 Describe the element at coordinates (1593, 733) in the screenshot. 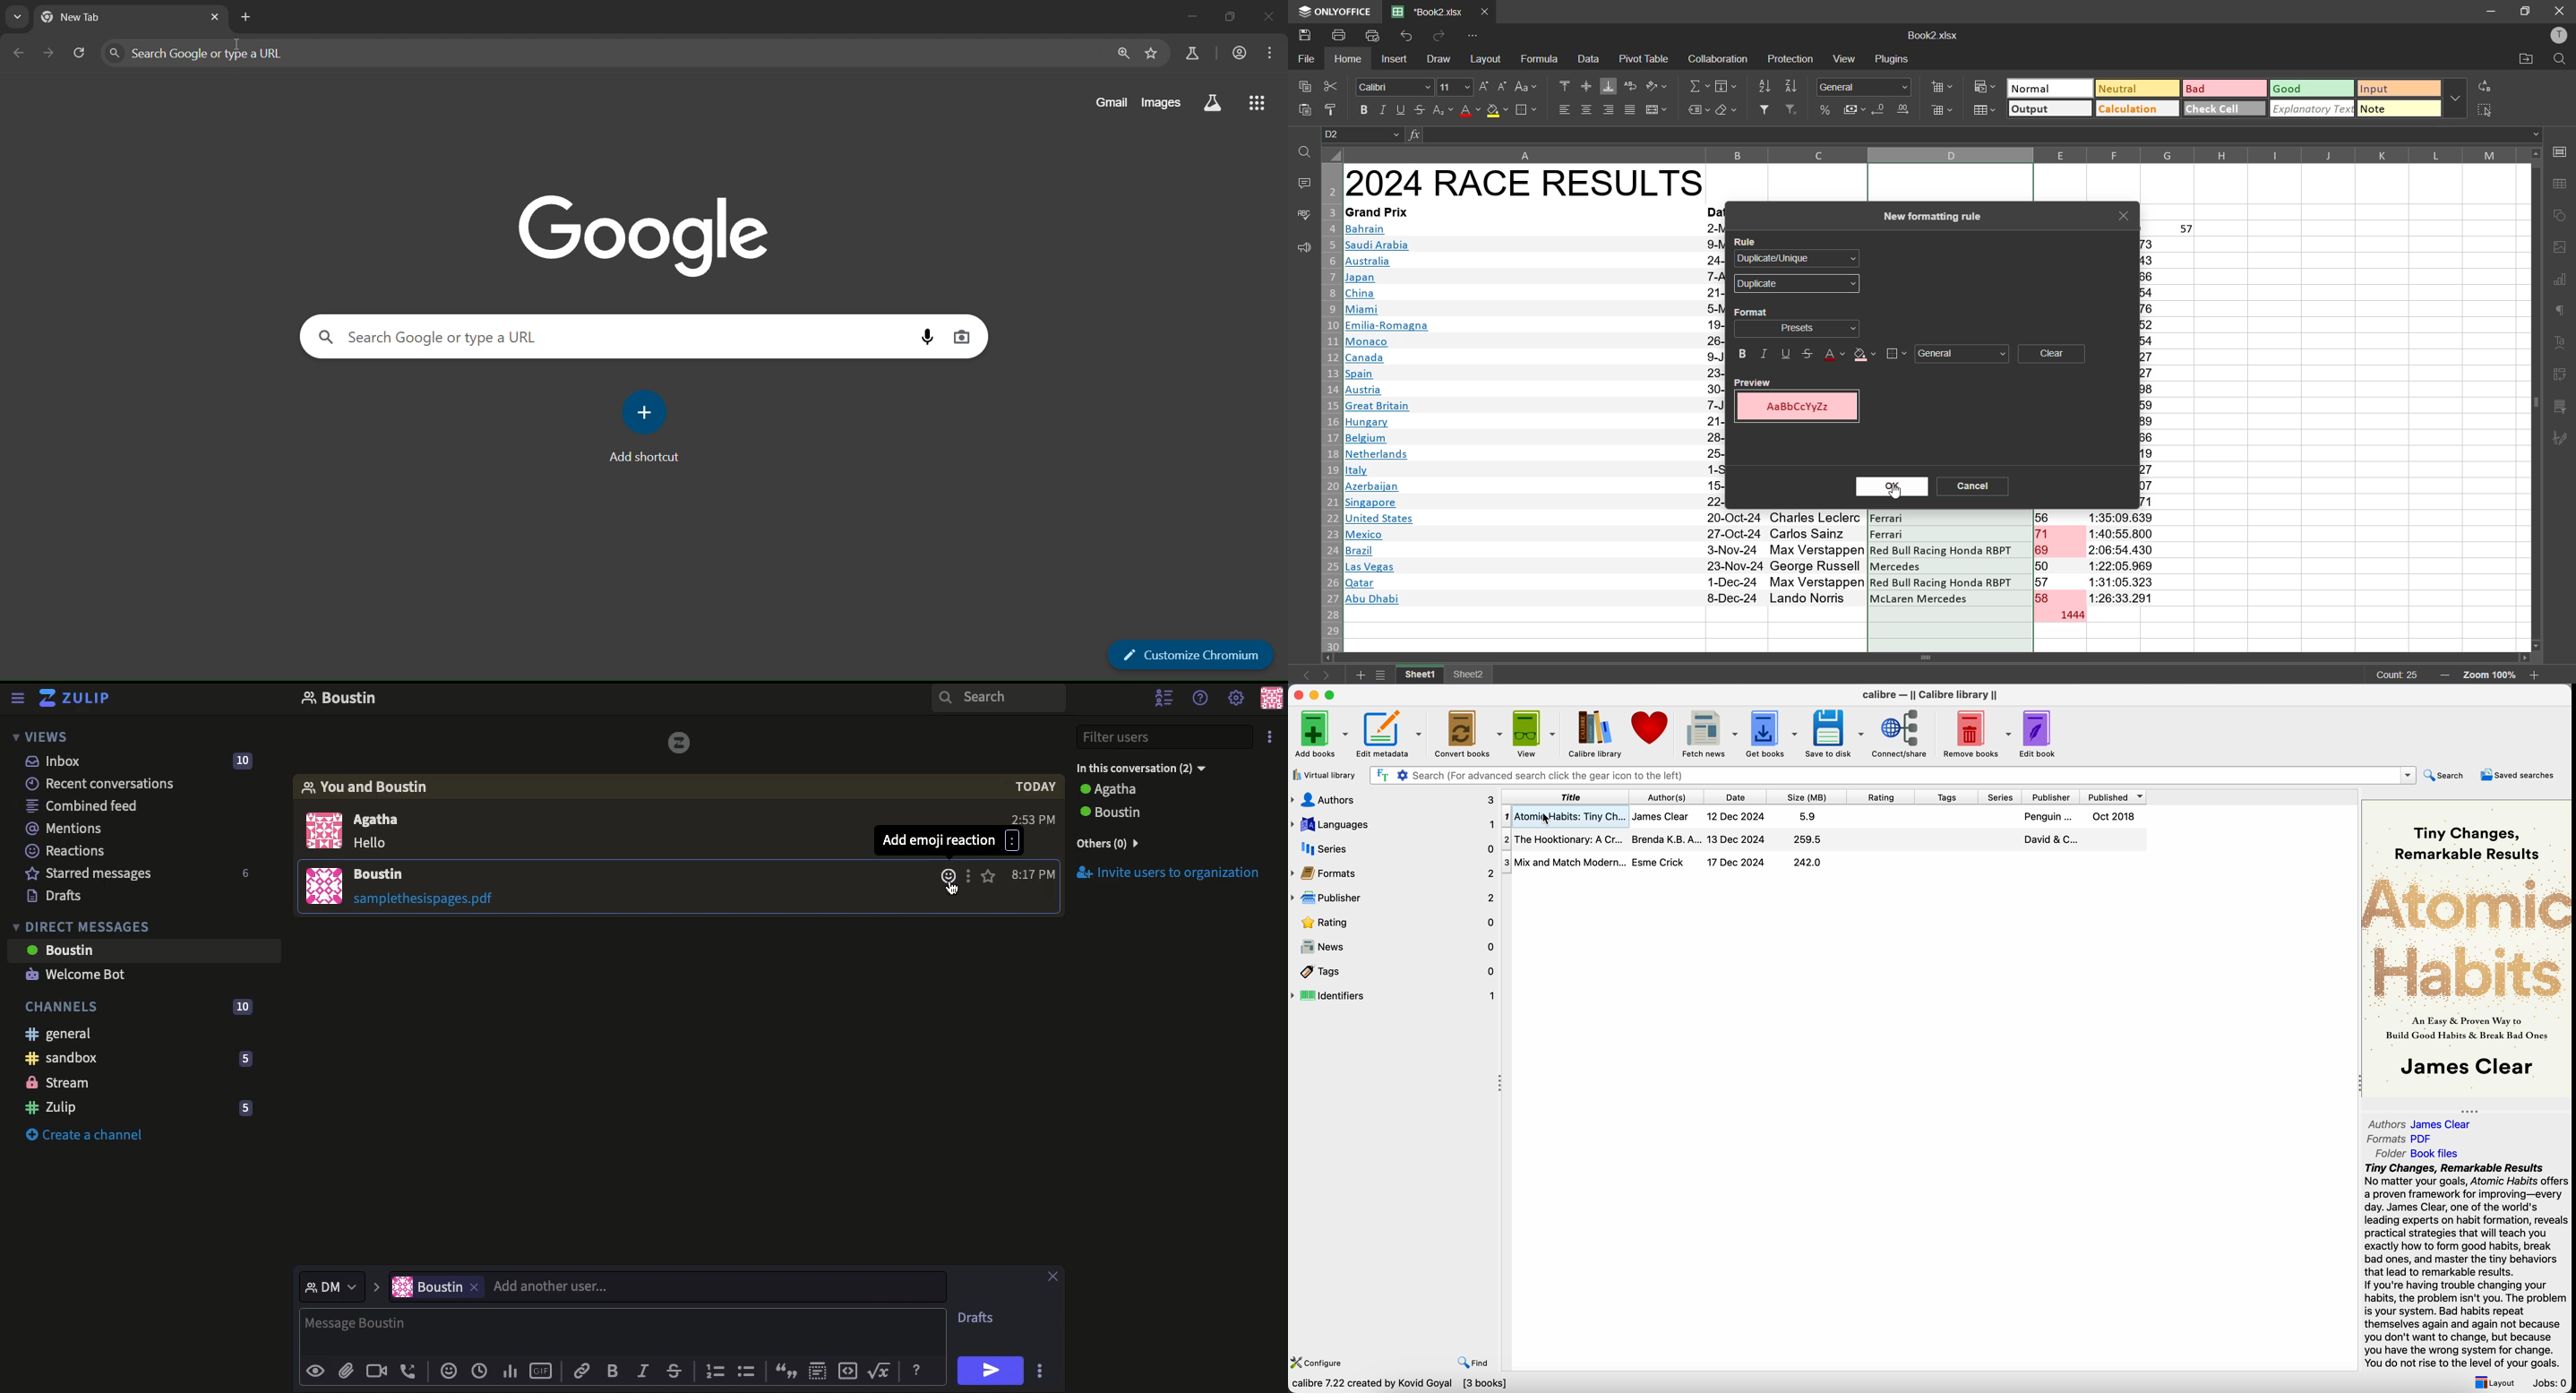

I see `calibre library` at that location.